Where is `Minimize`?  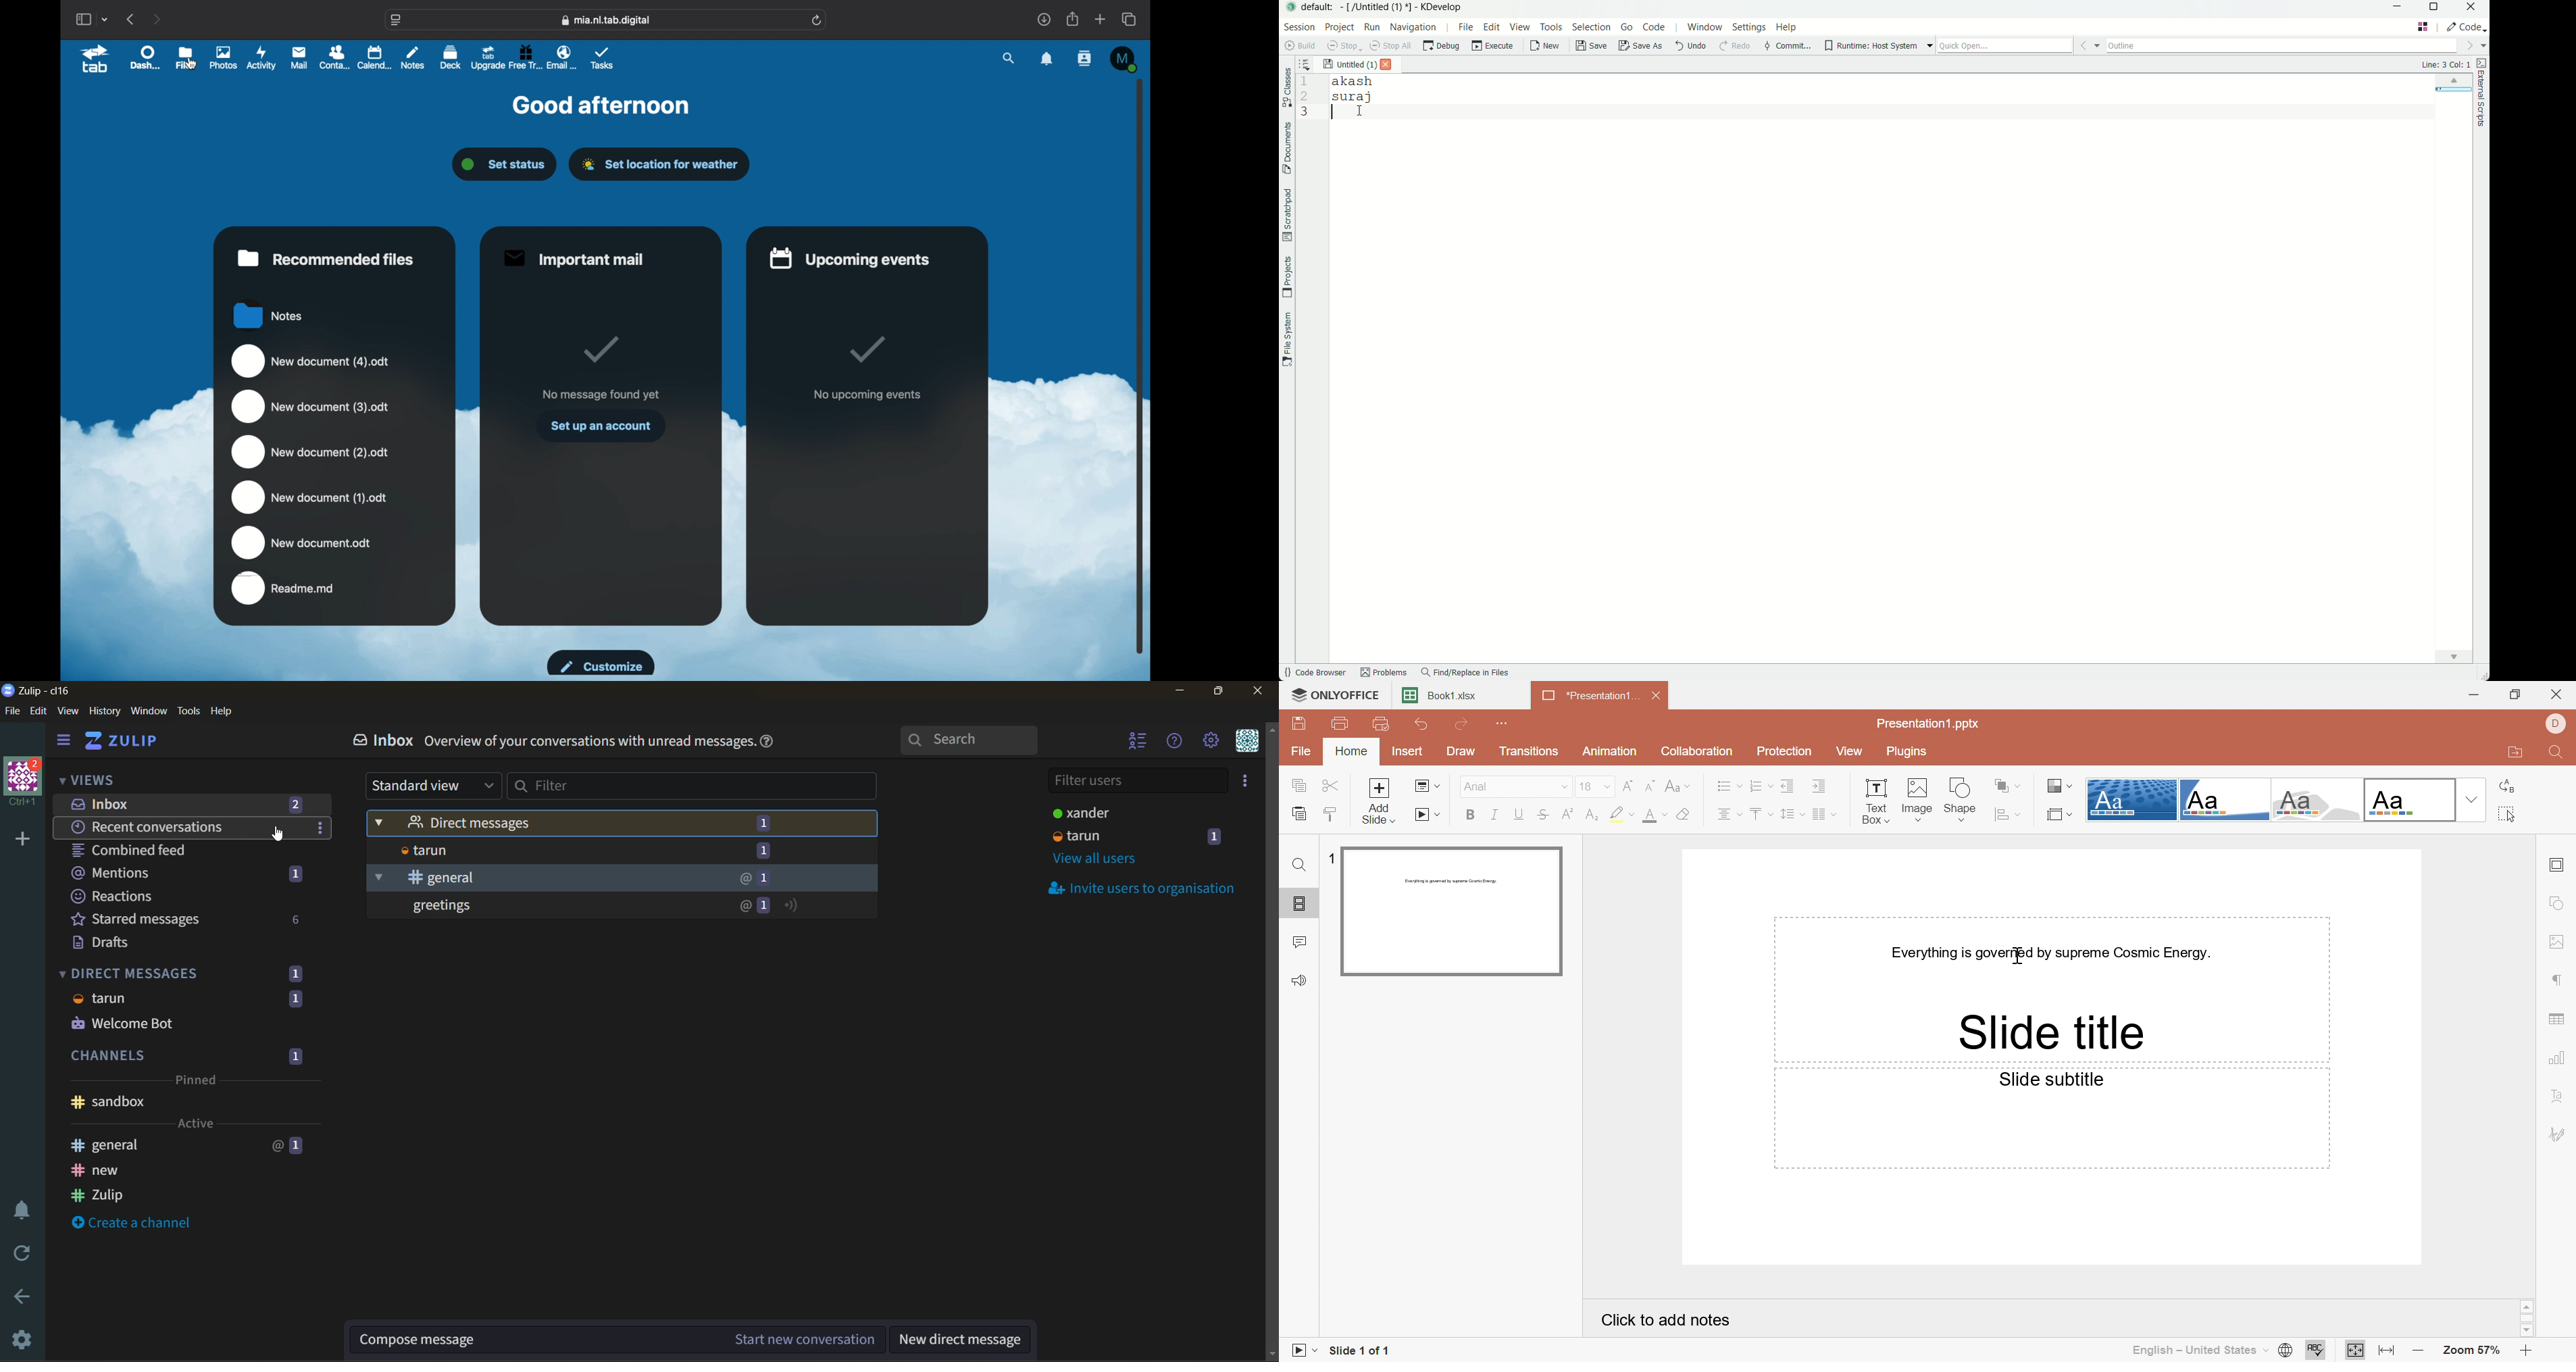 Minimize is located at coordinates (2475, 695).